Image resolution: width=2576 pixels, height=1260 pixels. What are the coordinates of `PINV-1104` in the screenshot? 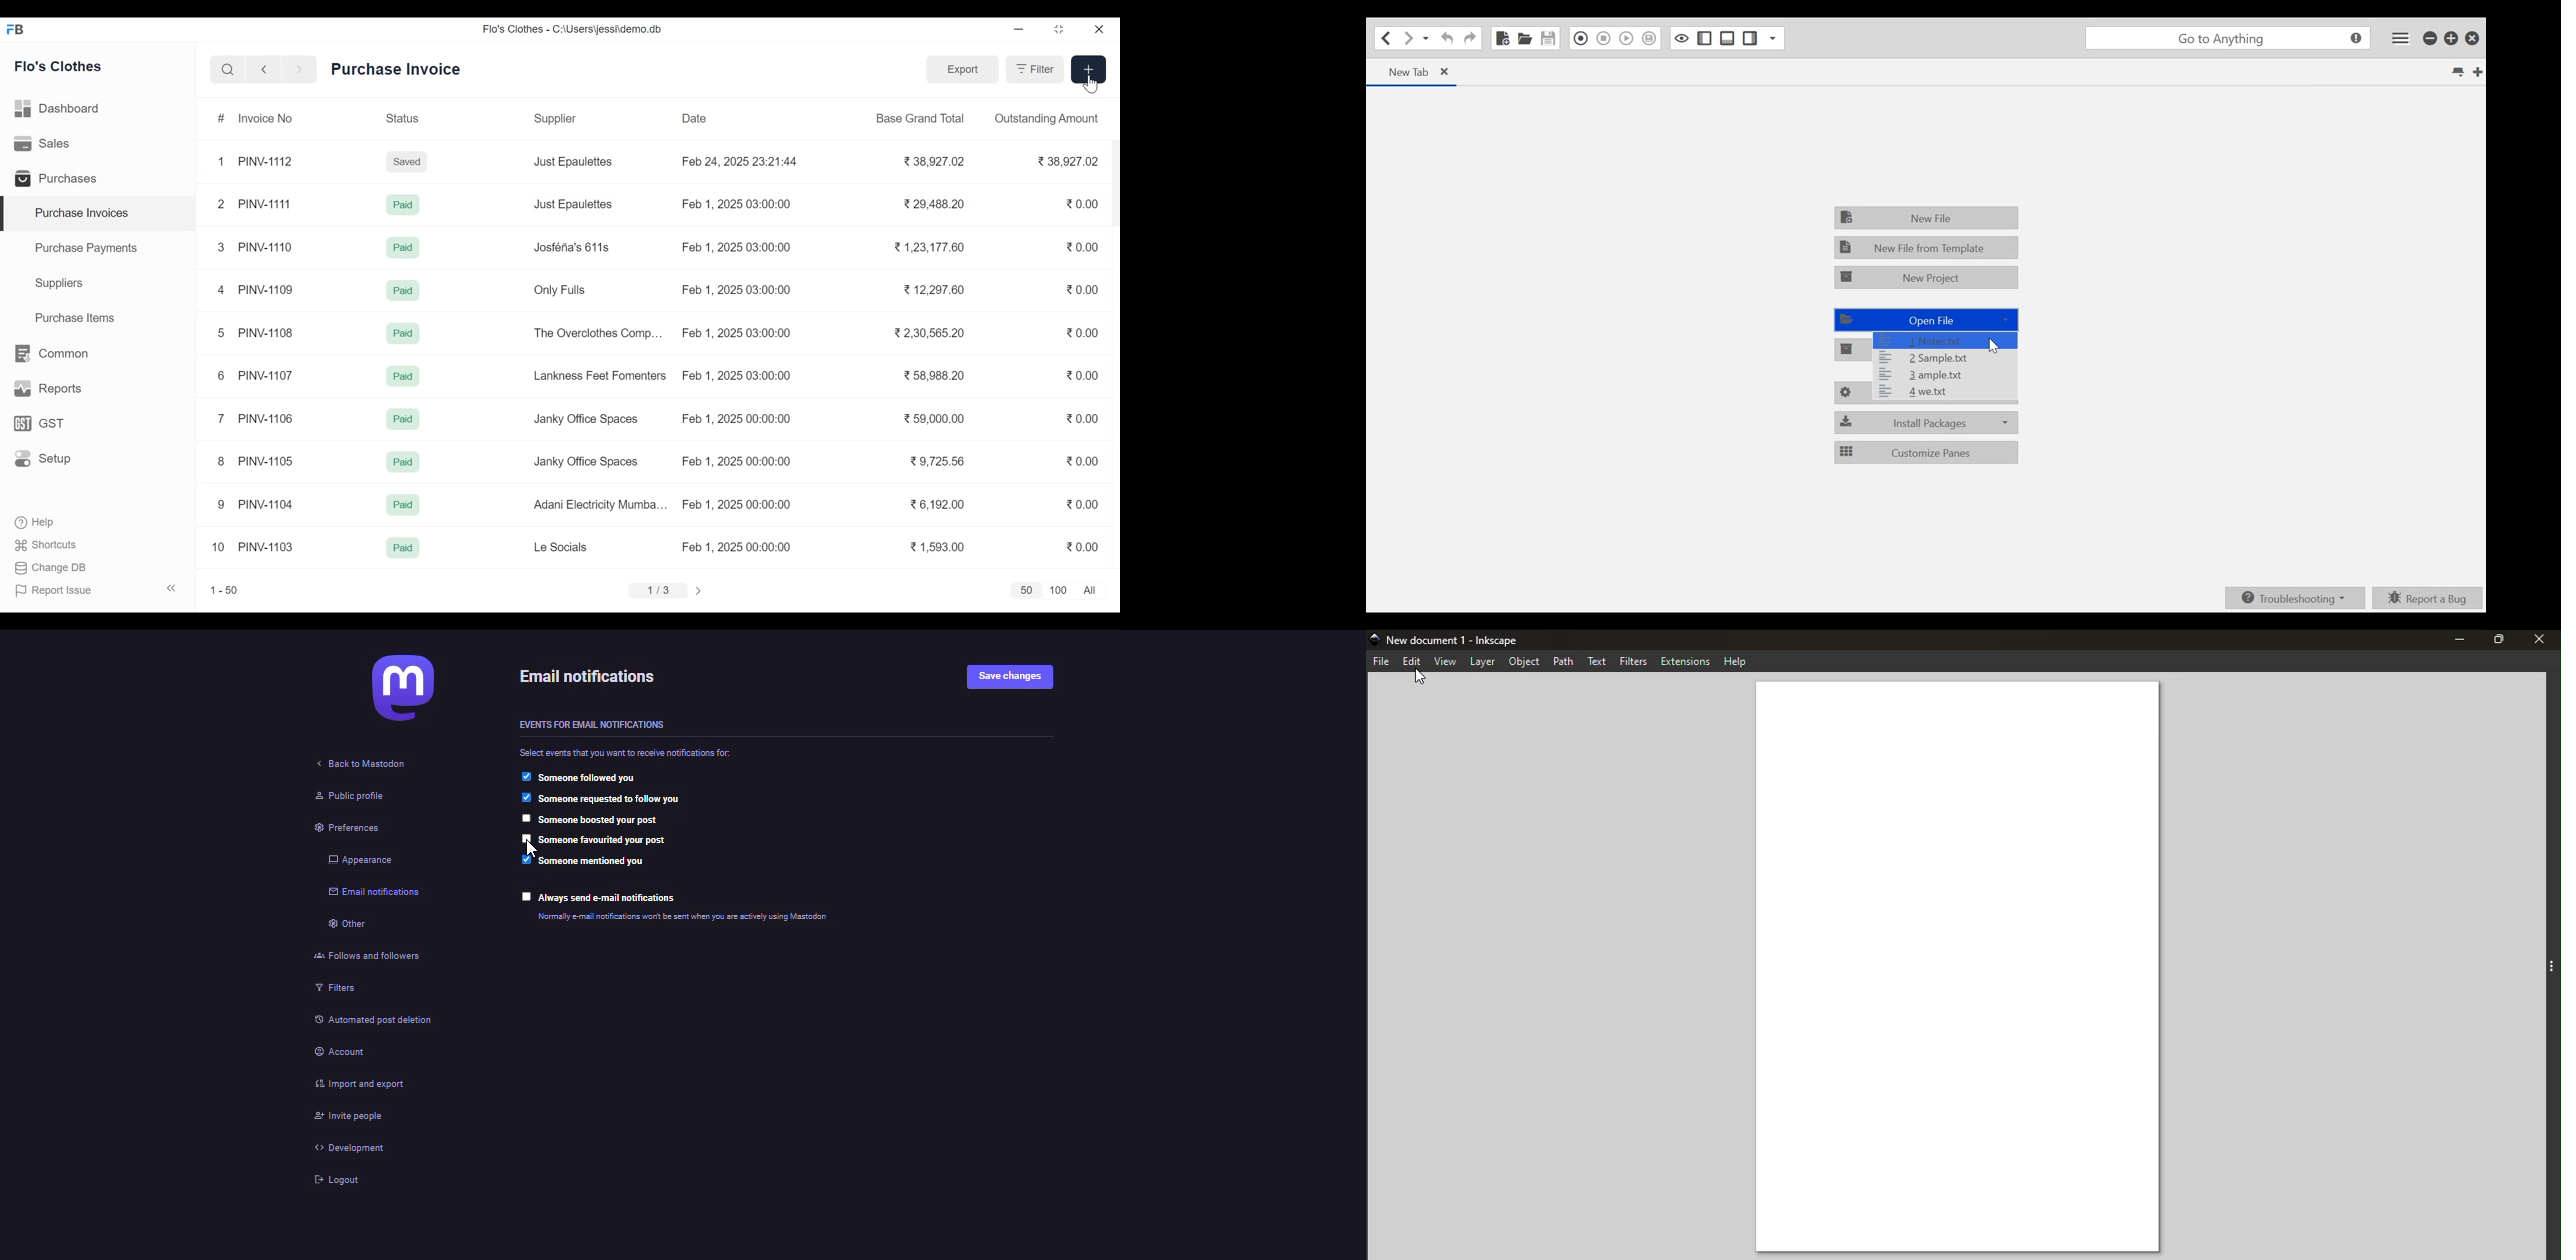 It's located at (267, 503).